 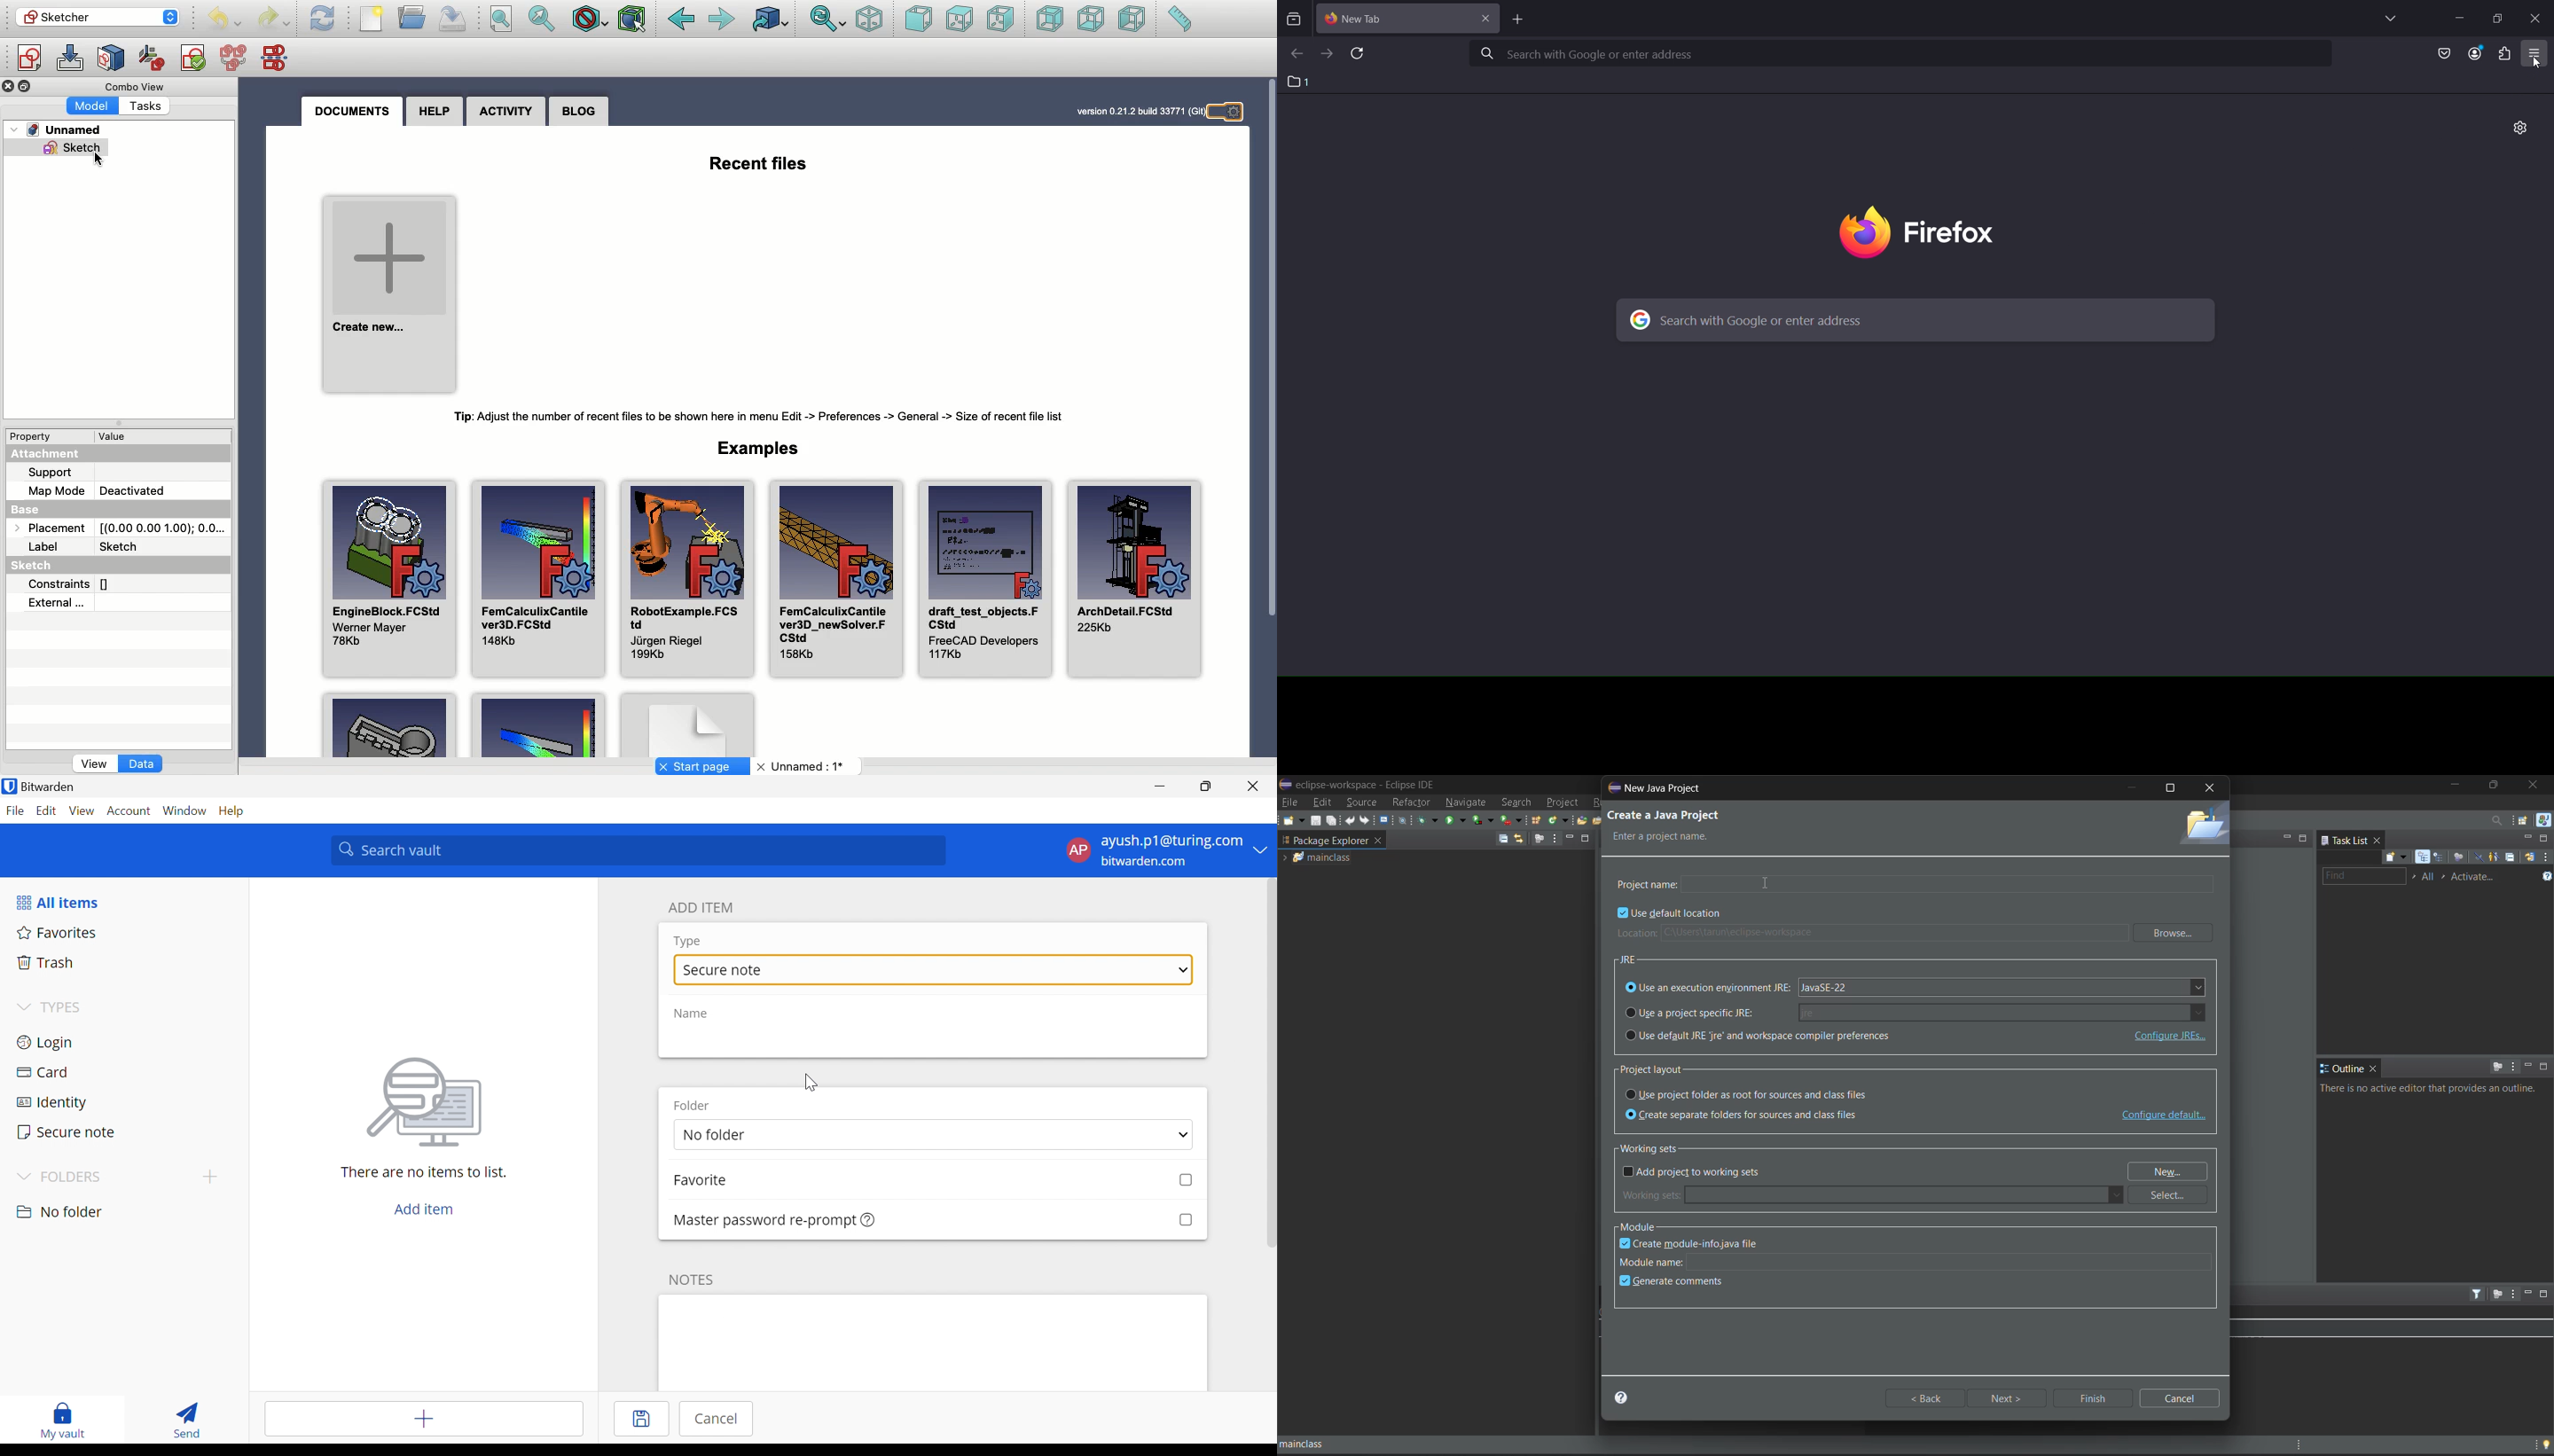 What do you see at coordinates (50, 455) in the screenshot?
I see `Attachment` at bounding box center [50, 455].